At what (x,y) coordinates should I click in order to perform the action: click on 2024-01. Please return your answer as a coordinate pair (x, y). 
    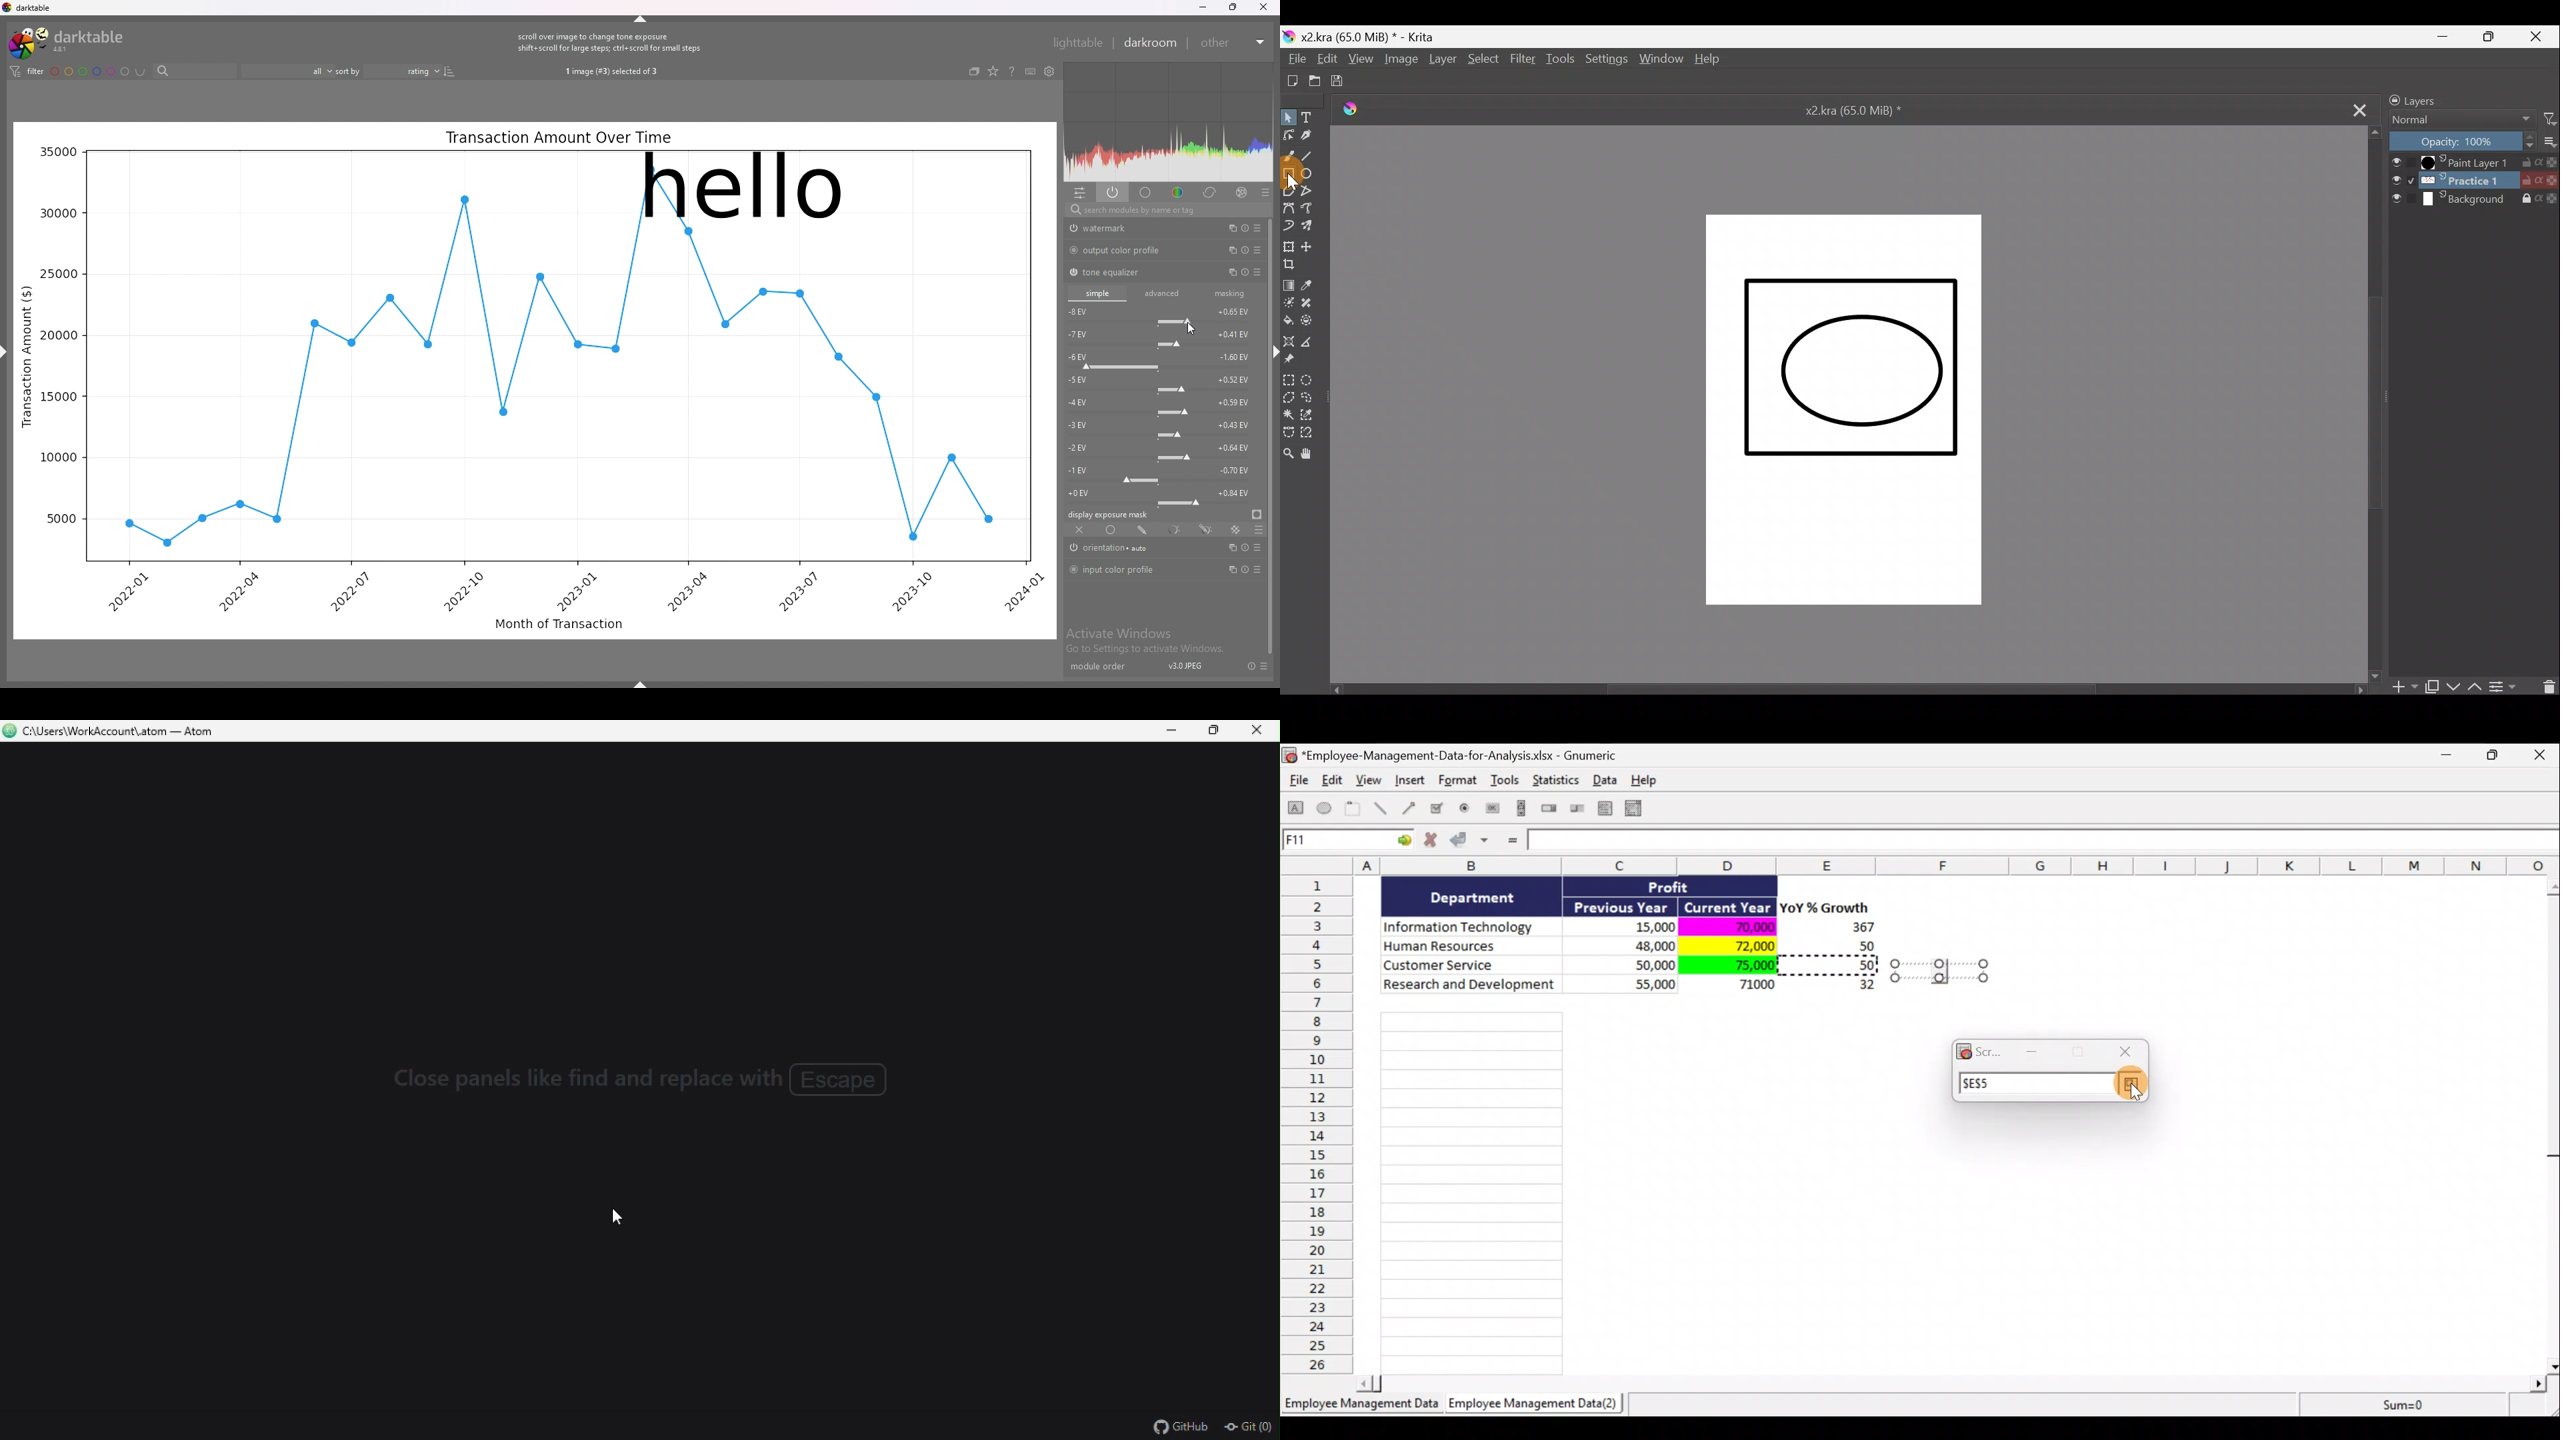
    Looking at the image, I should click on (1023, 592).